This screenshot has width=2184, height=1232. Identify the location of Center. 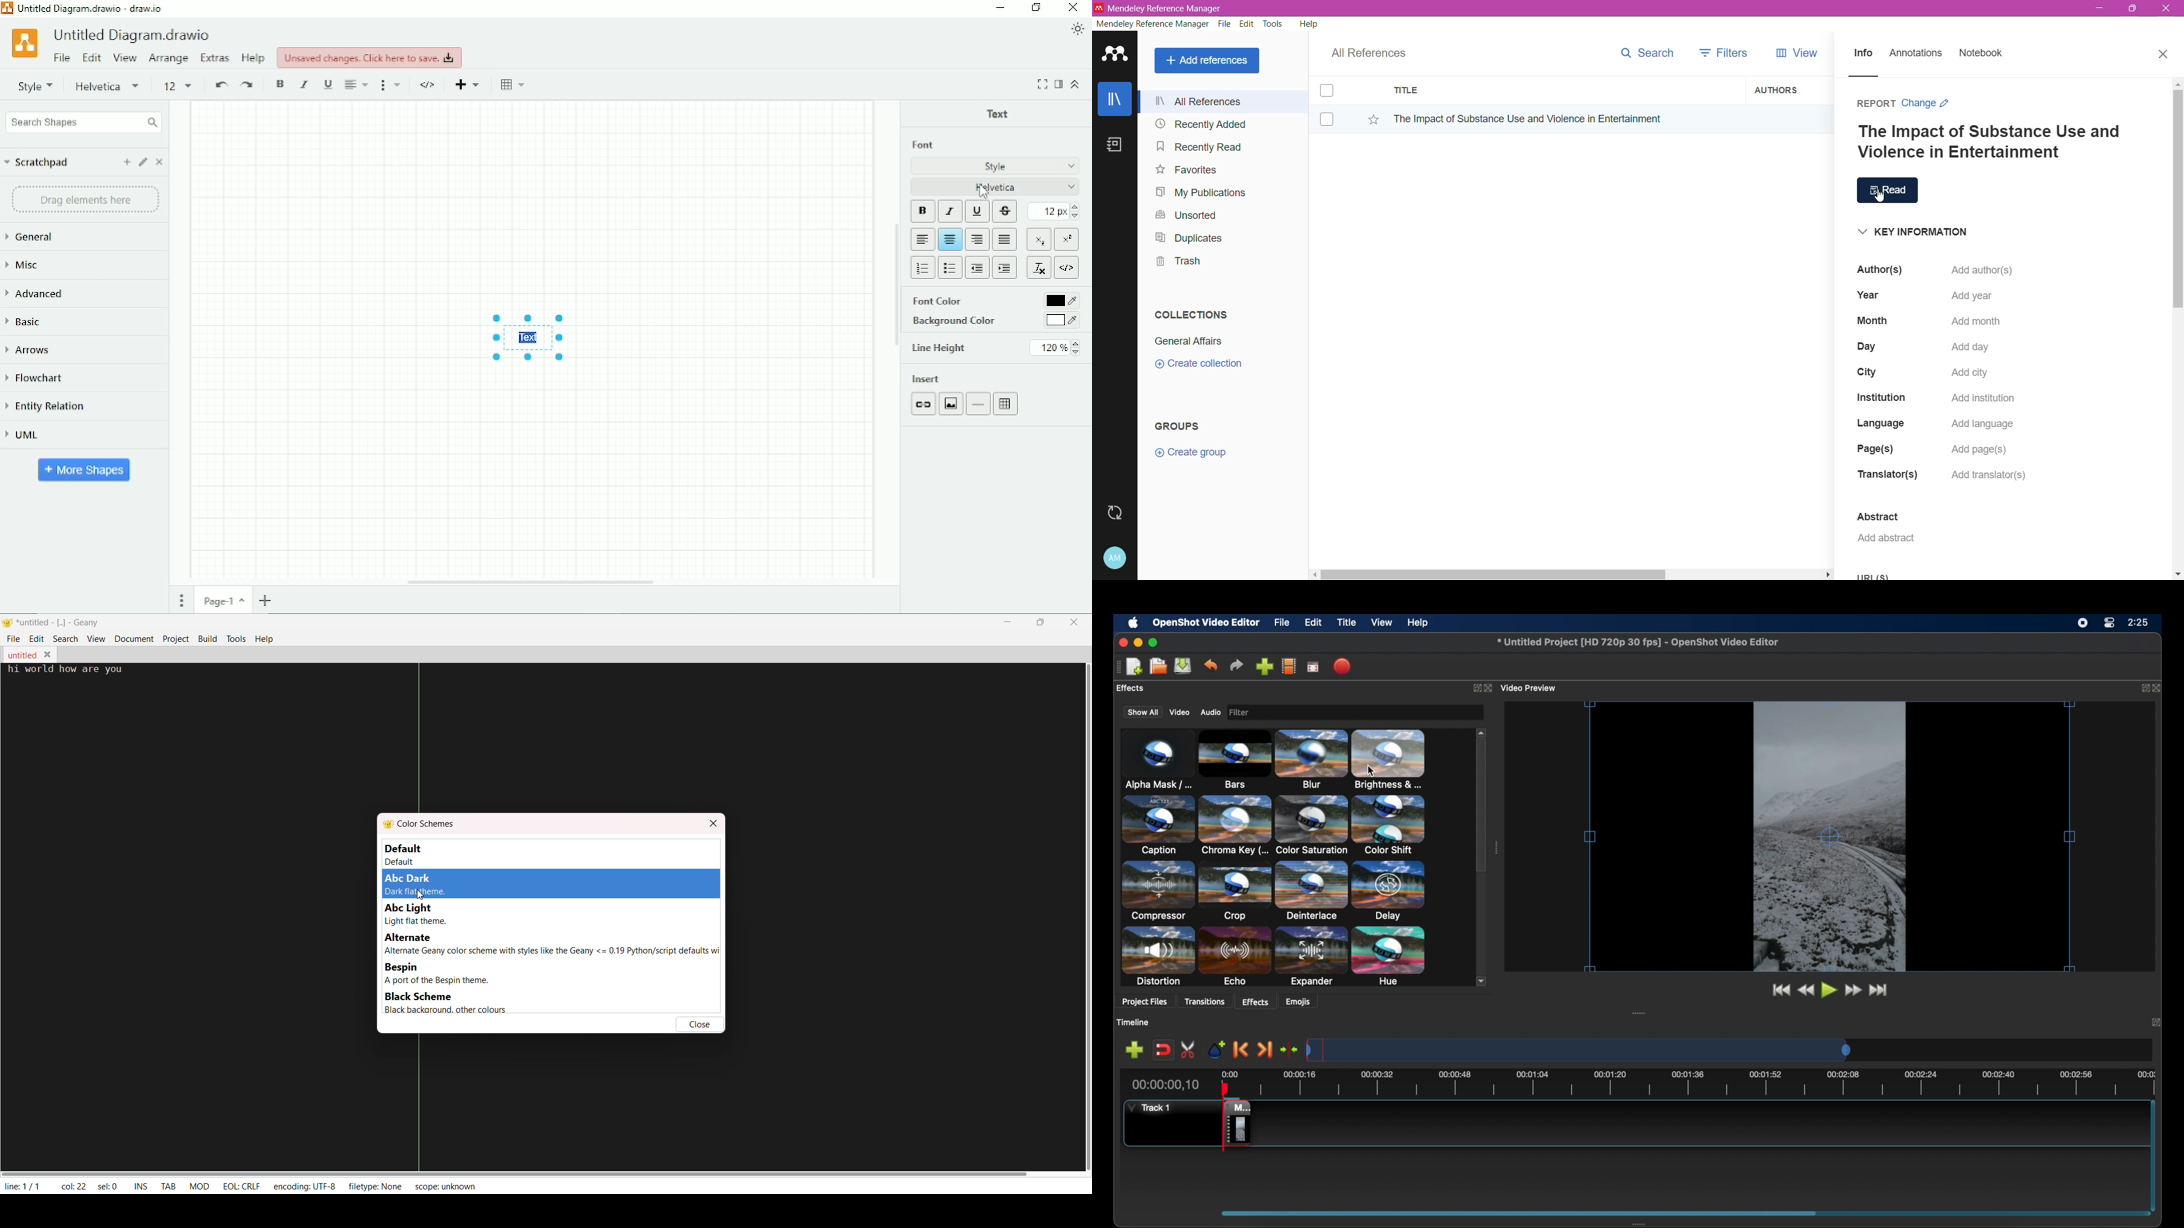
(950, 240).